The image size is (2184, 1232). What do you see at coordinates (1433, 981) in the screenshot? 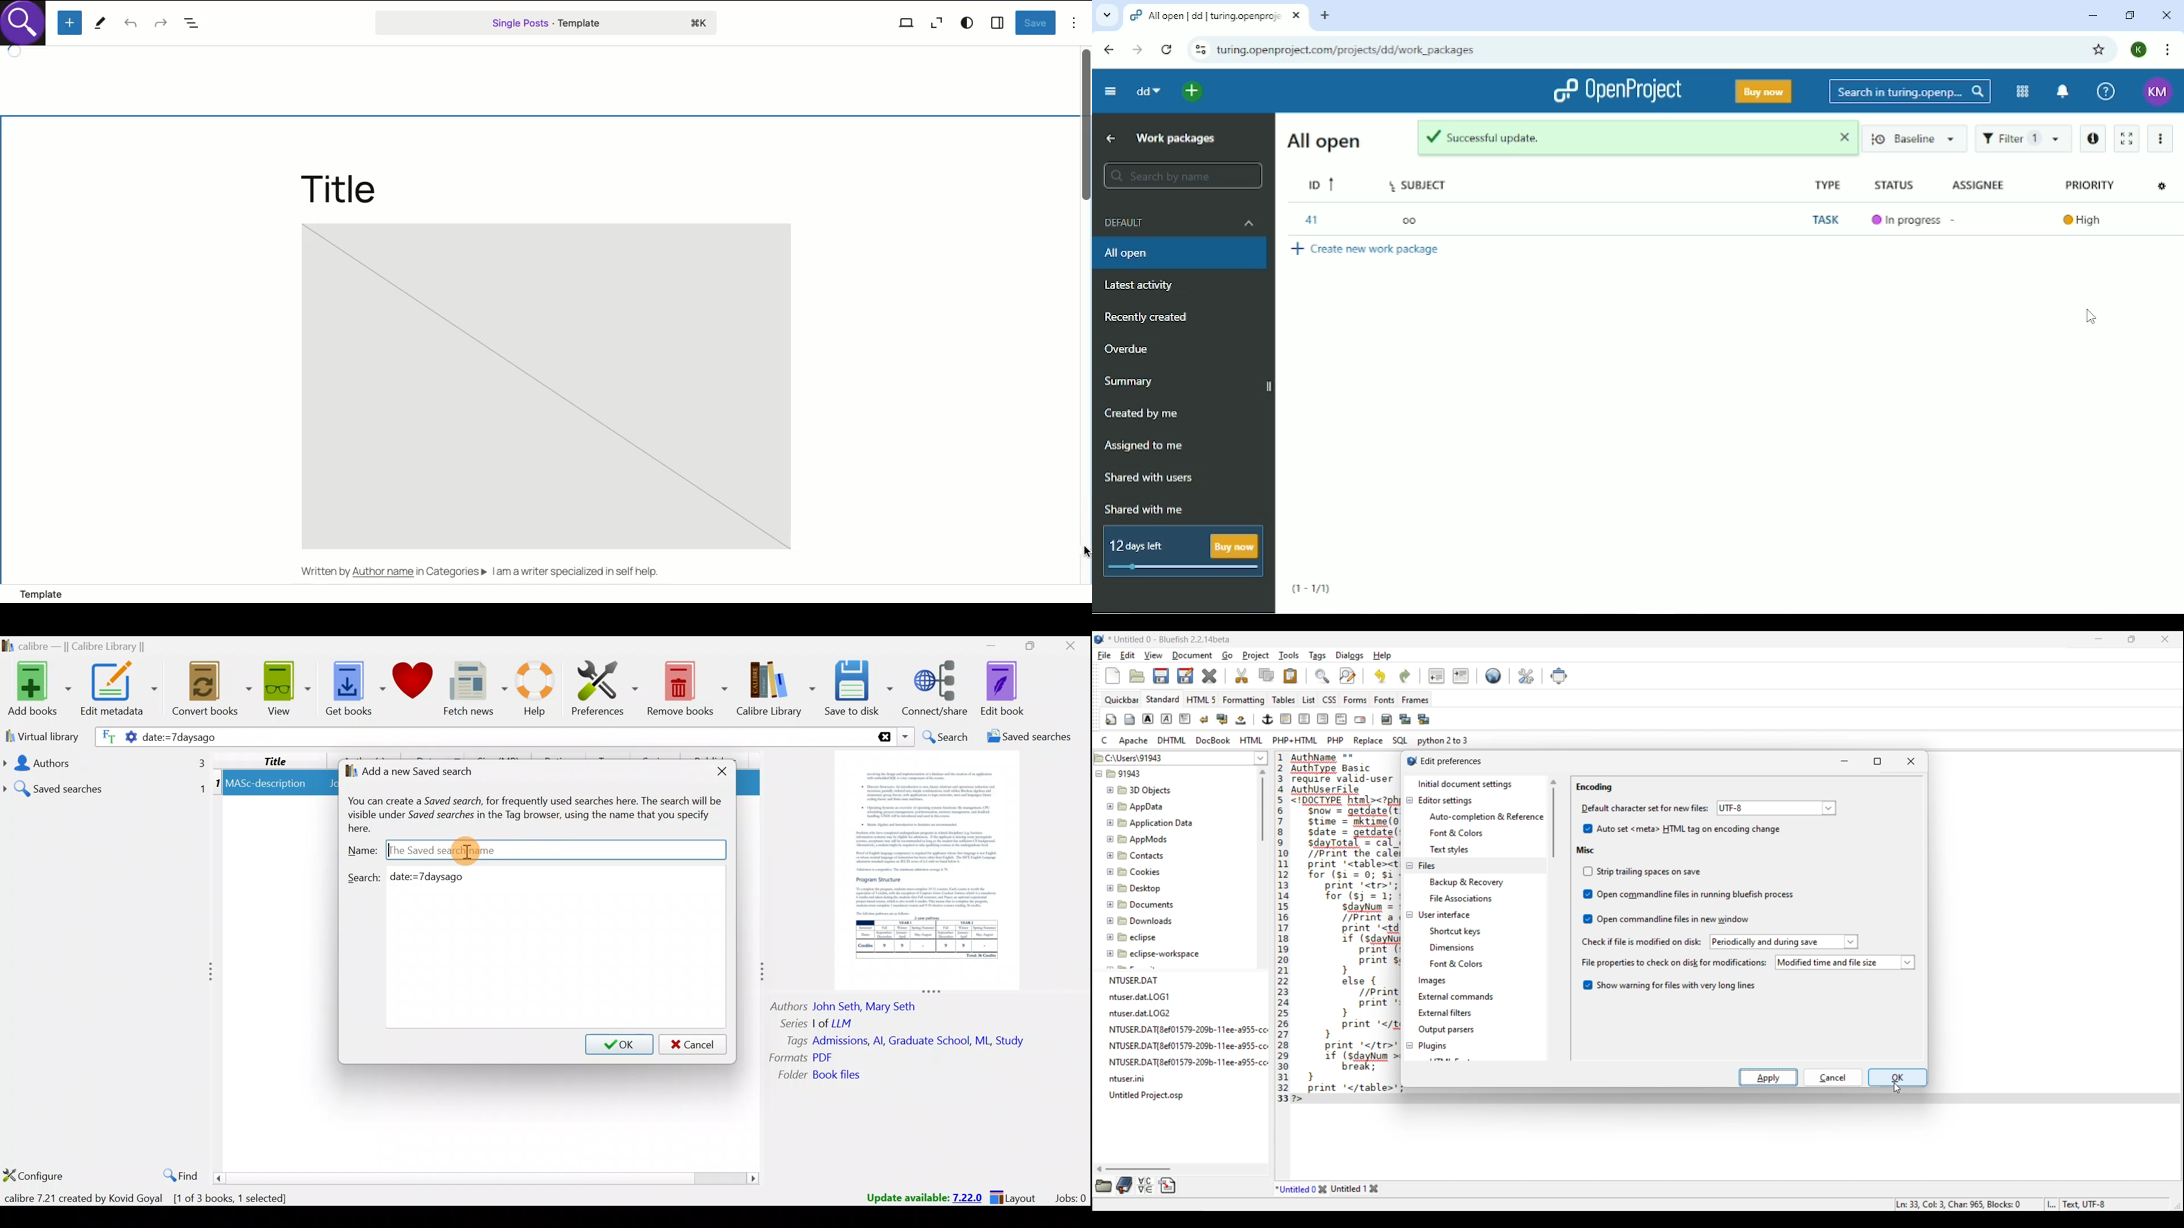
I see `Images` at bounding box center [1433, 981].